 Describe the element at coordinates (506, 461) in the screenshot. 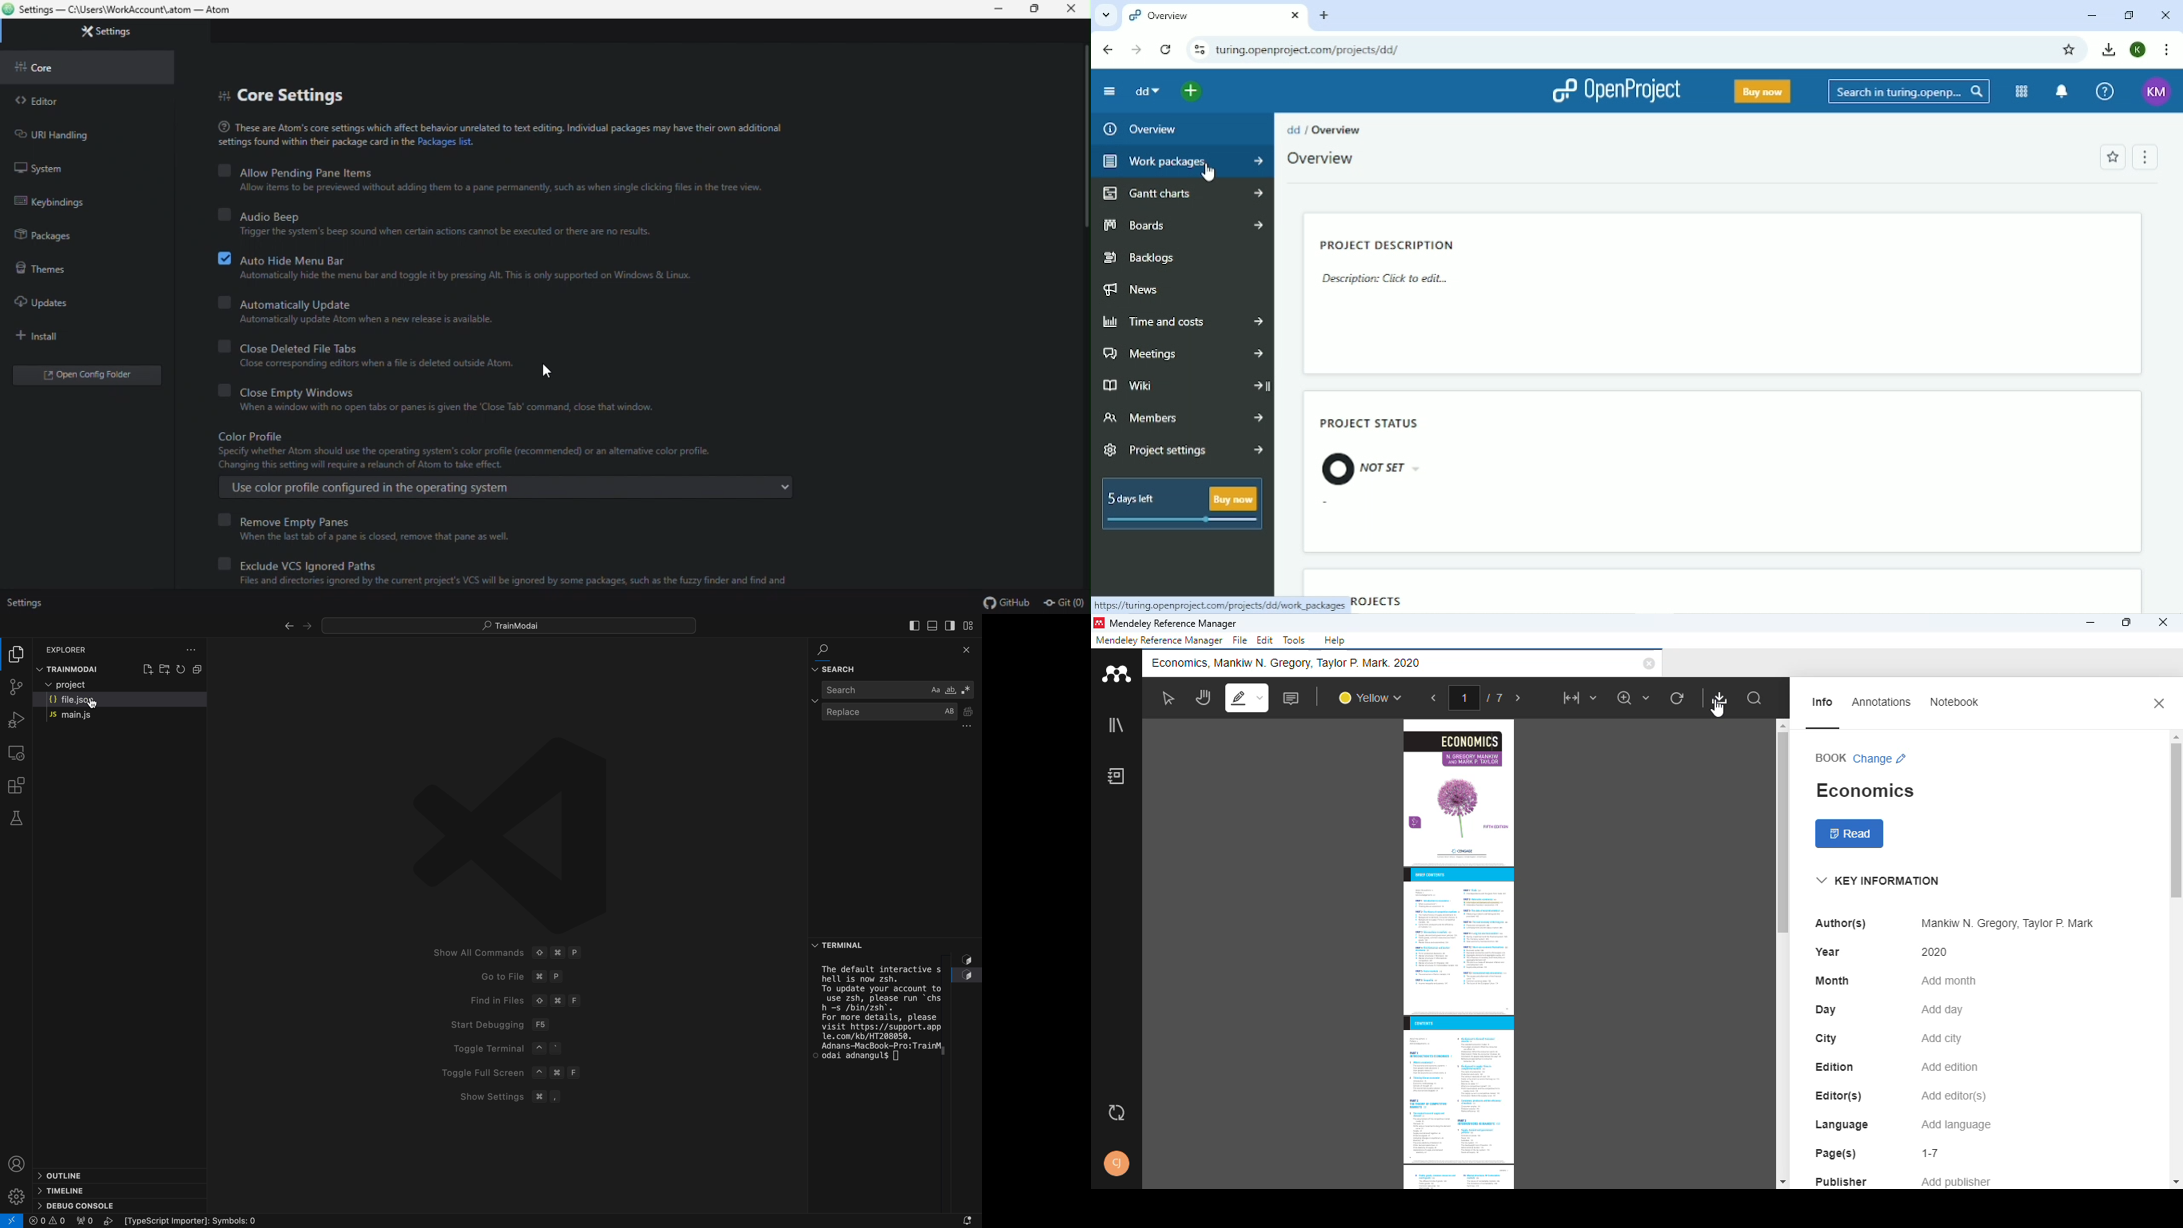

I see `Color profile` at that location.